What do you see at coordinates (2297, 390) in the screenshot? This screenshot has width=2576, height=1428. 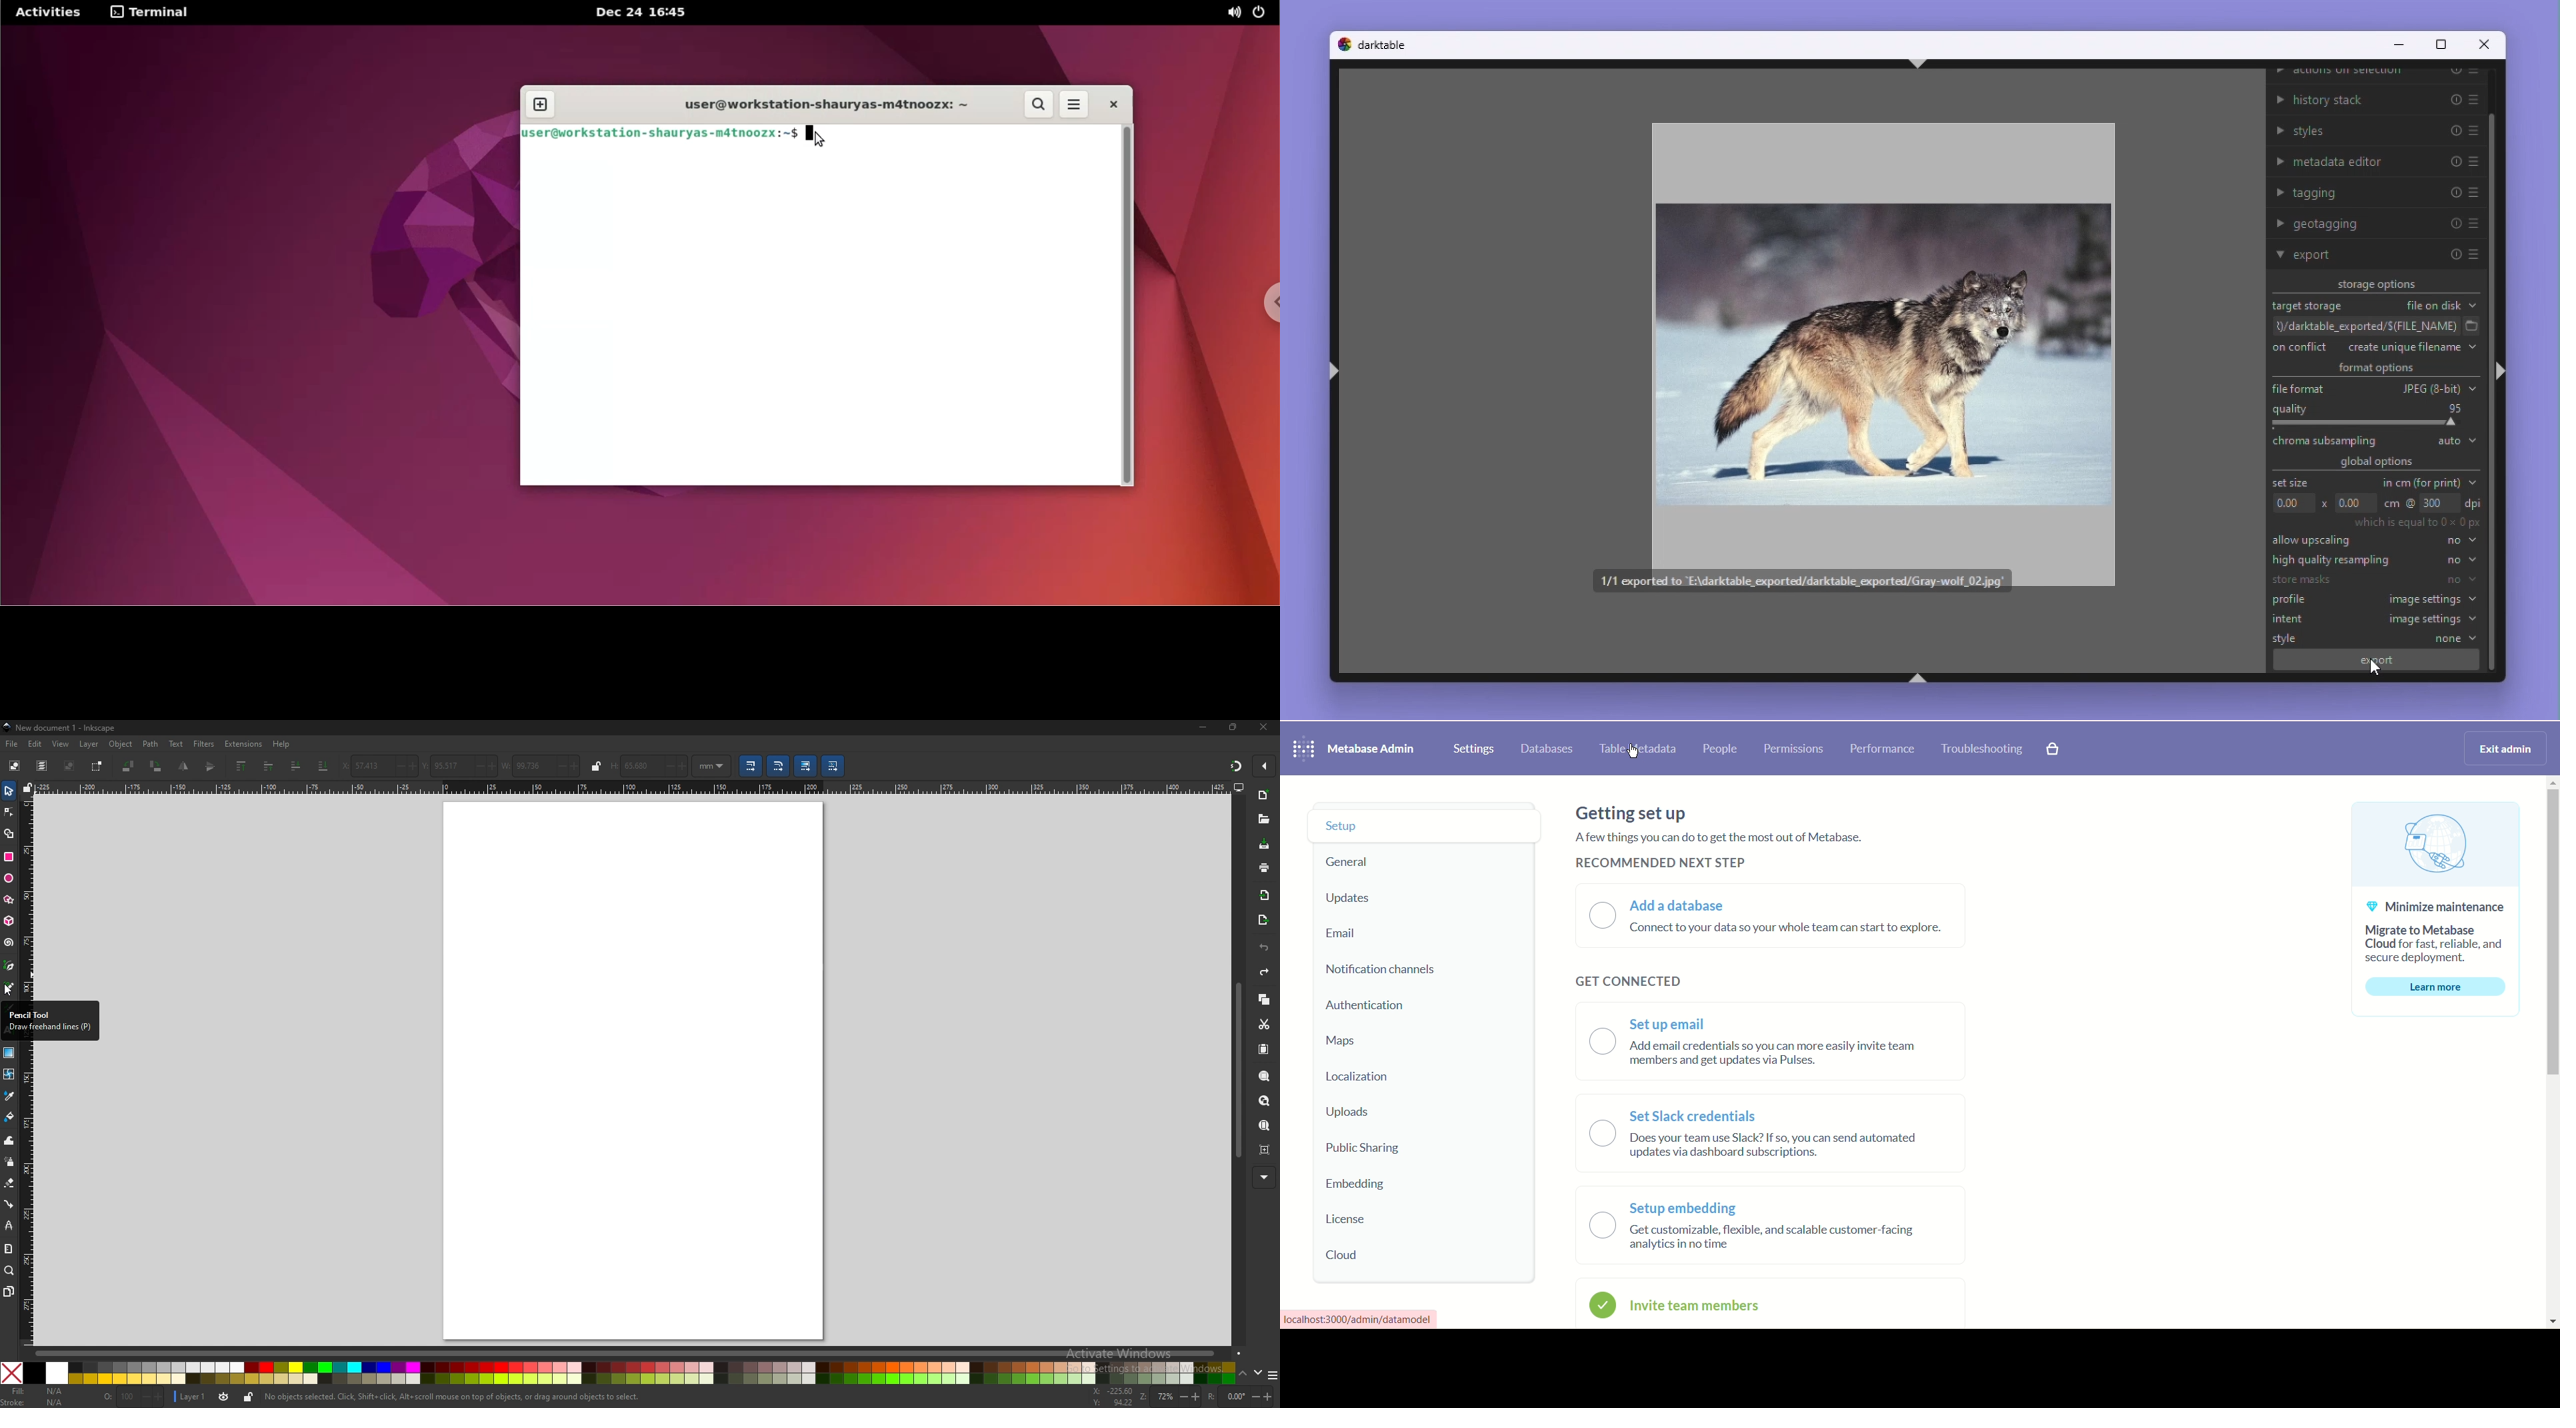 I see `File format` at bounding box center [2297, 390].